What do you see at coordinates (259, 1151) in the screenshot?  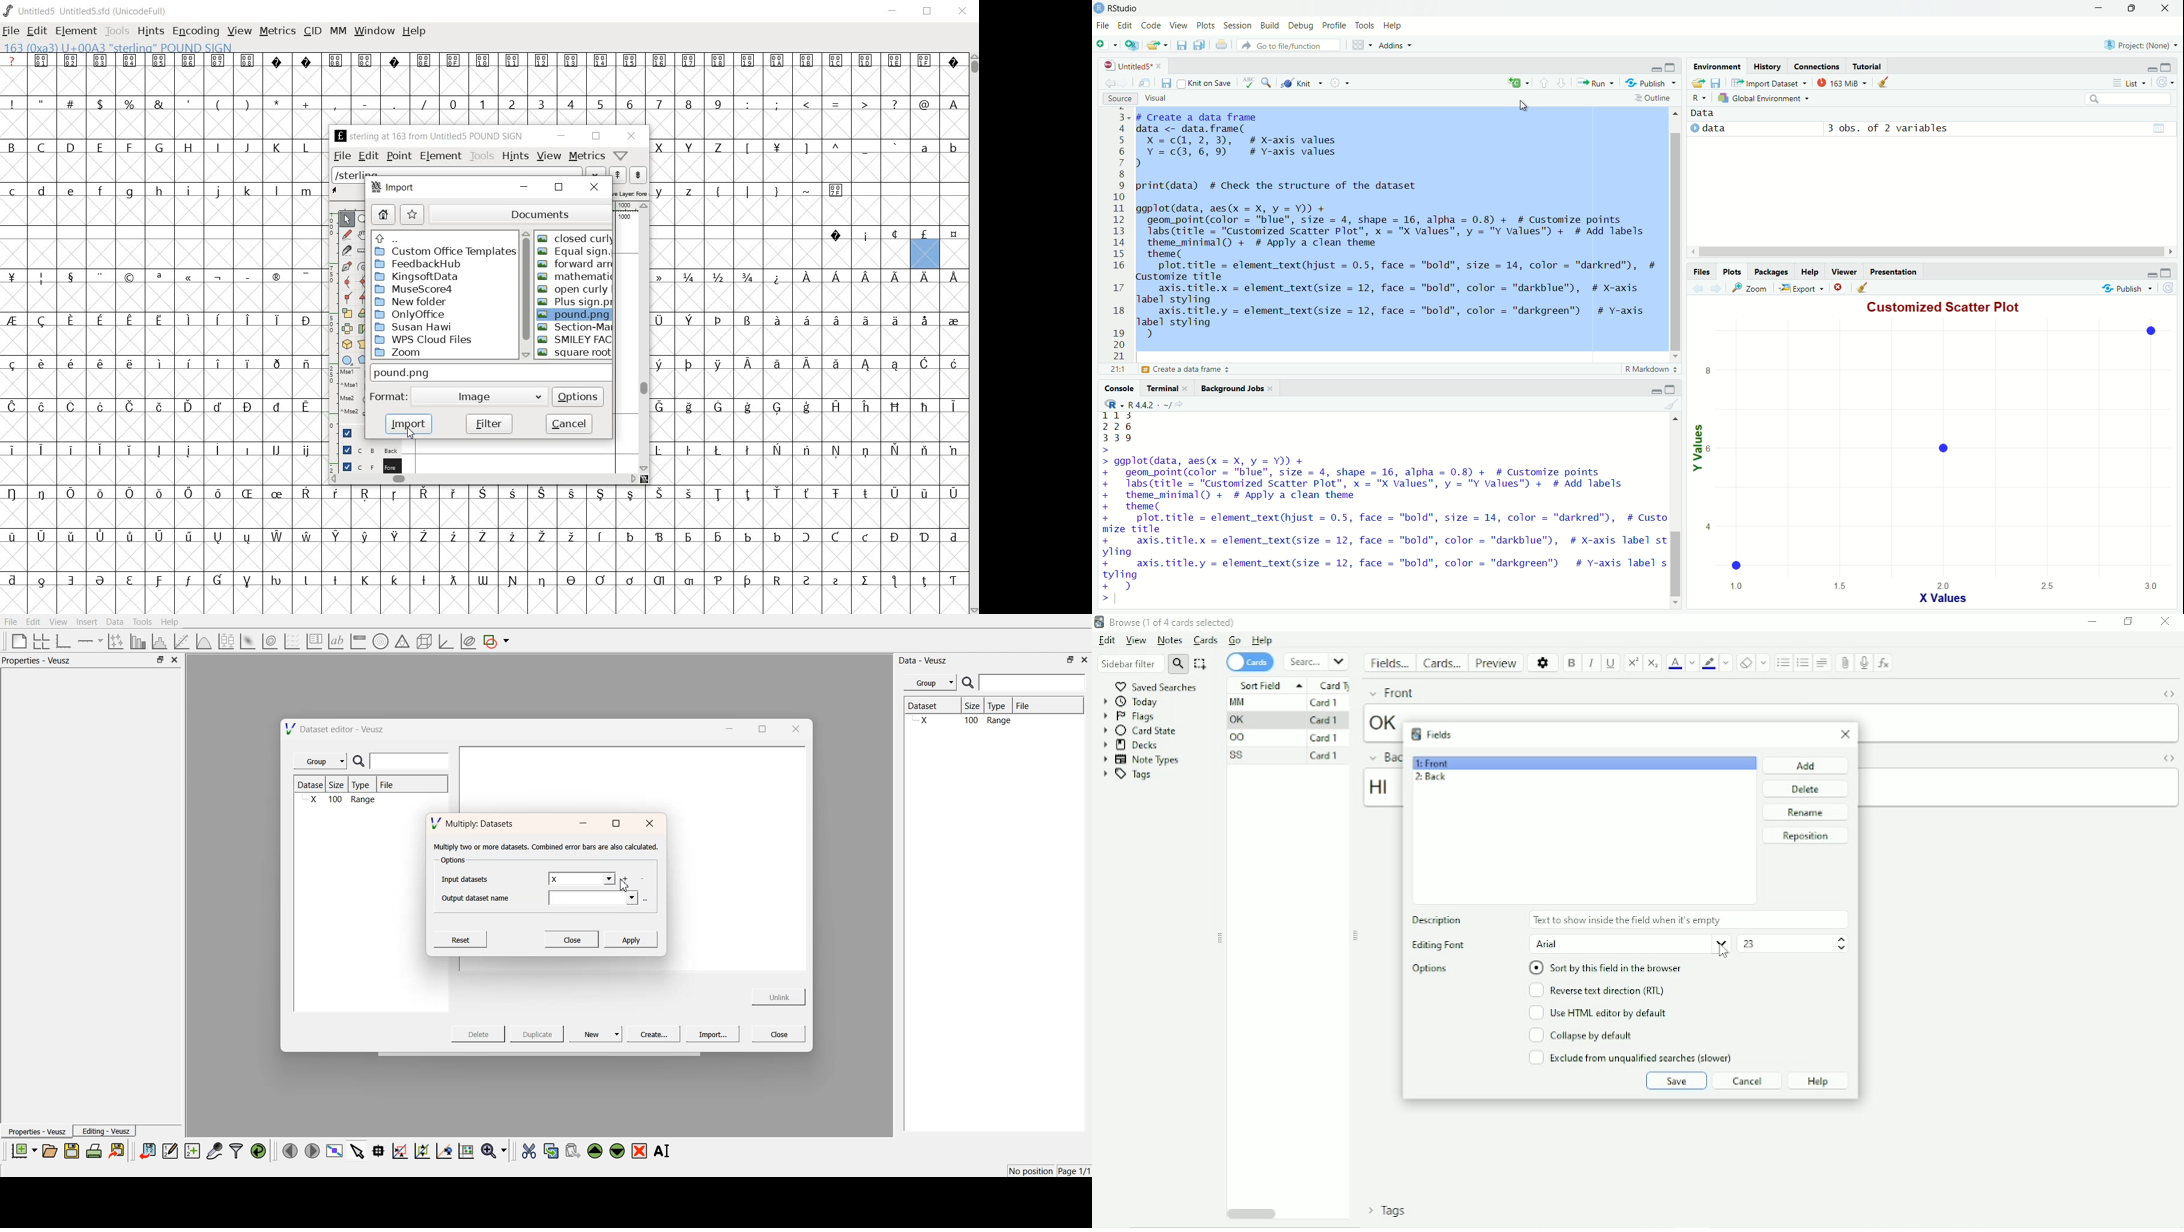 I see `reload the data points` at bounding box center [259, 1151].